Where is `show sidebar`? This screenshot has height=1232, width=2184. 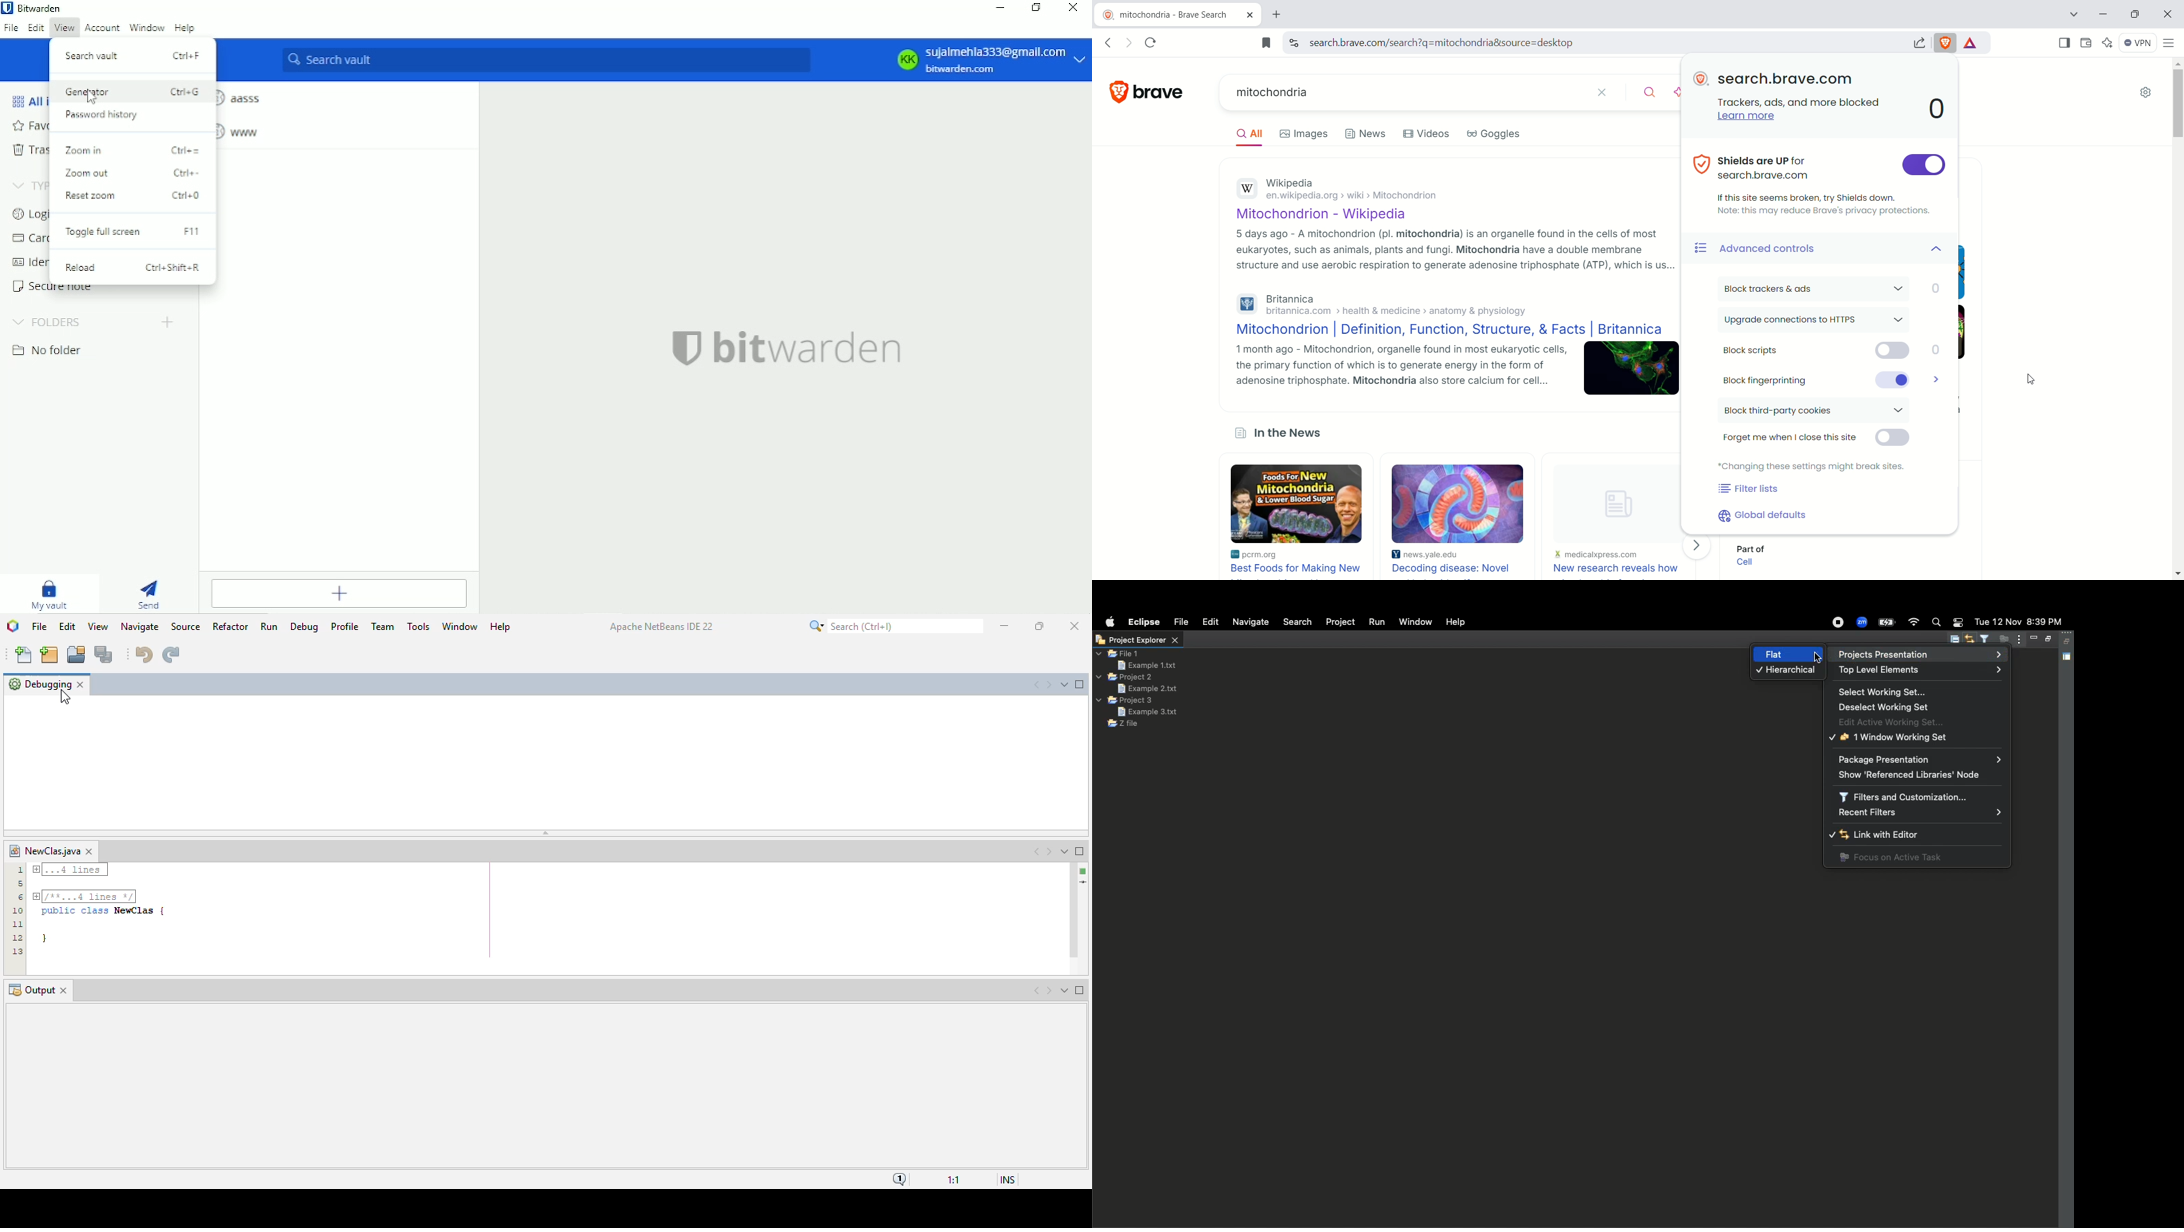
show sidebar is located at coordinates (2062, 43).